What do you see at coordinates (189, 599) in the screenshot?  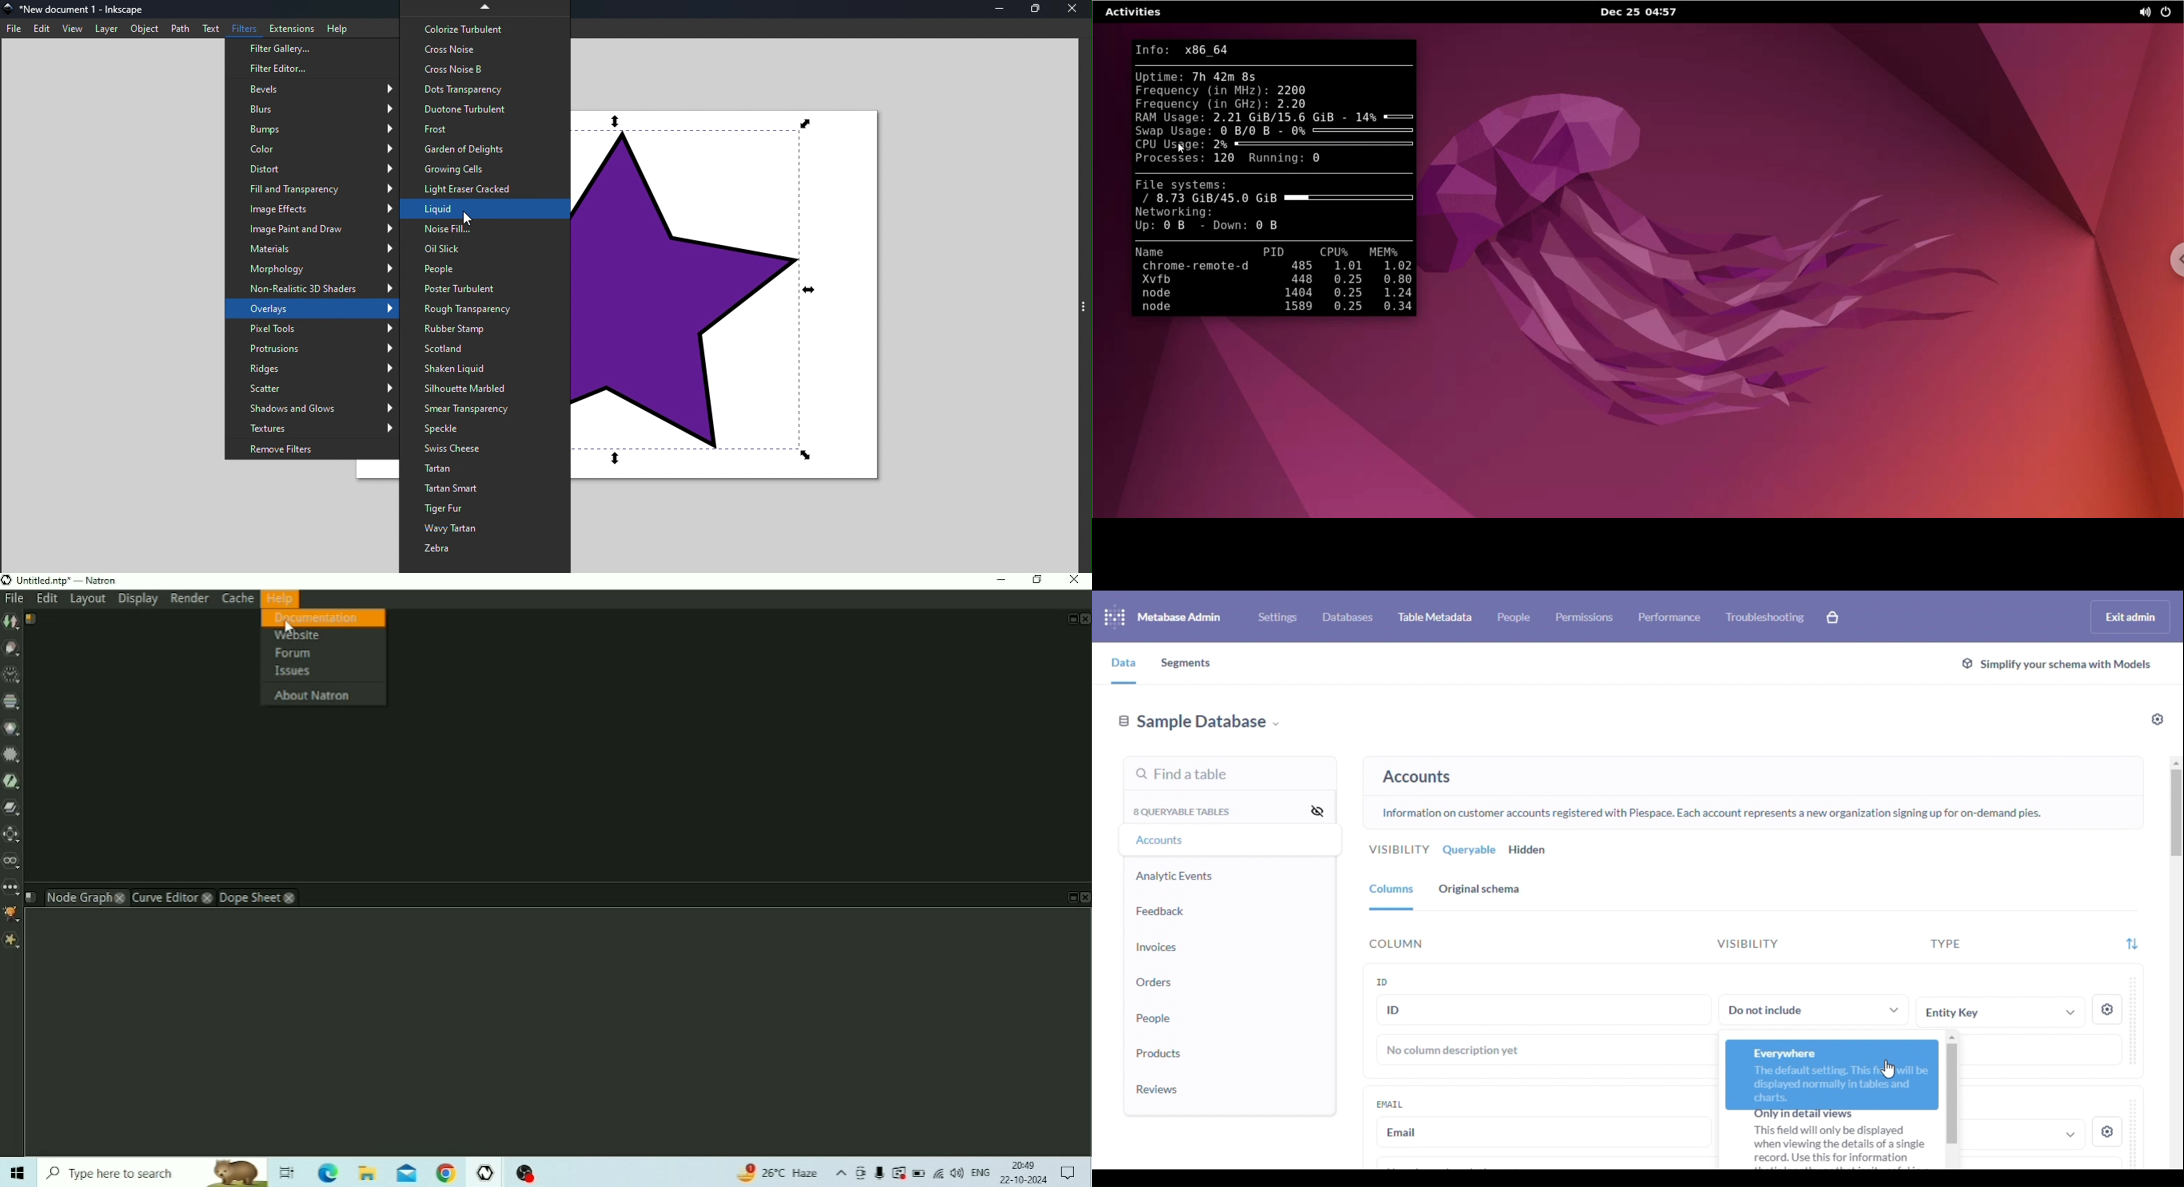 I see `Render` at bounding box center [189, 599].